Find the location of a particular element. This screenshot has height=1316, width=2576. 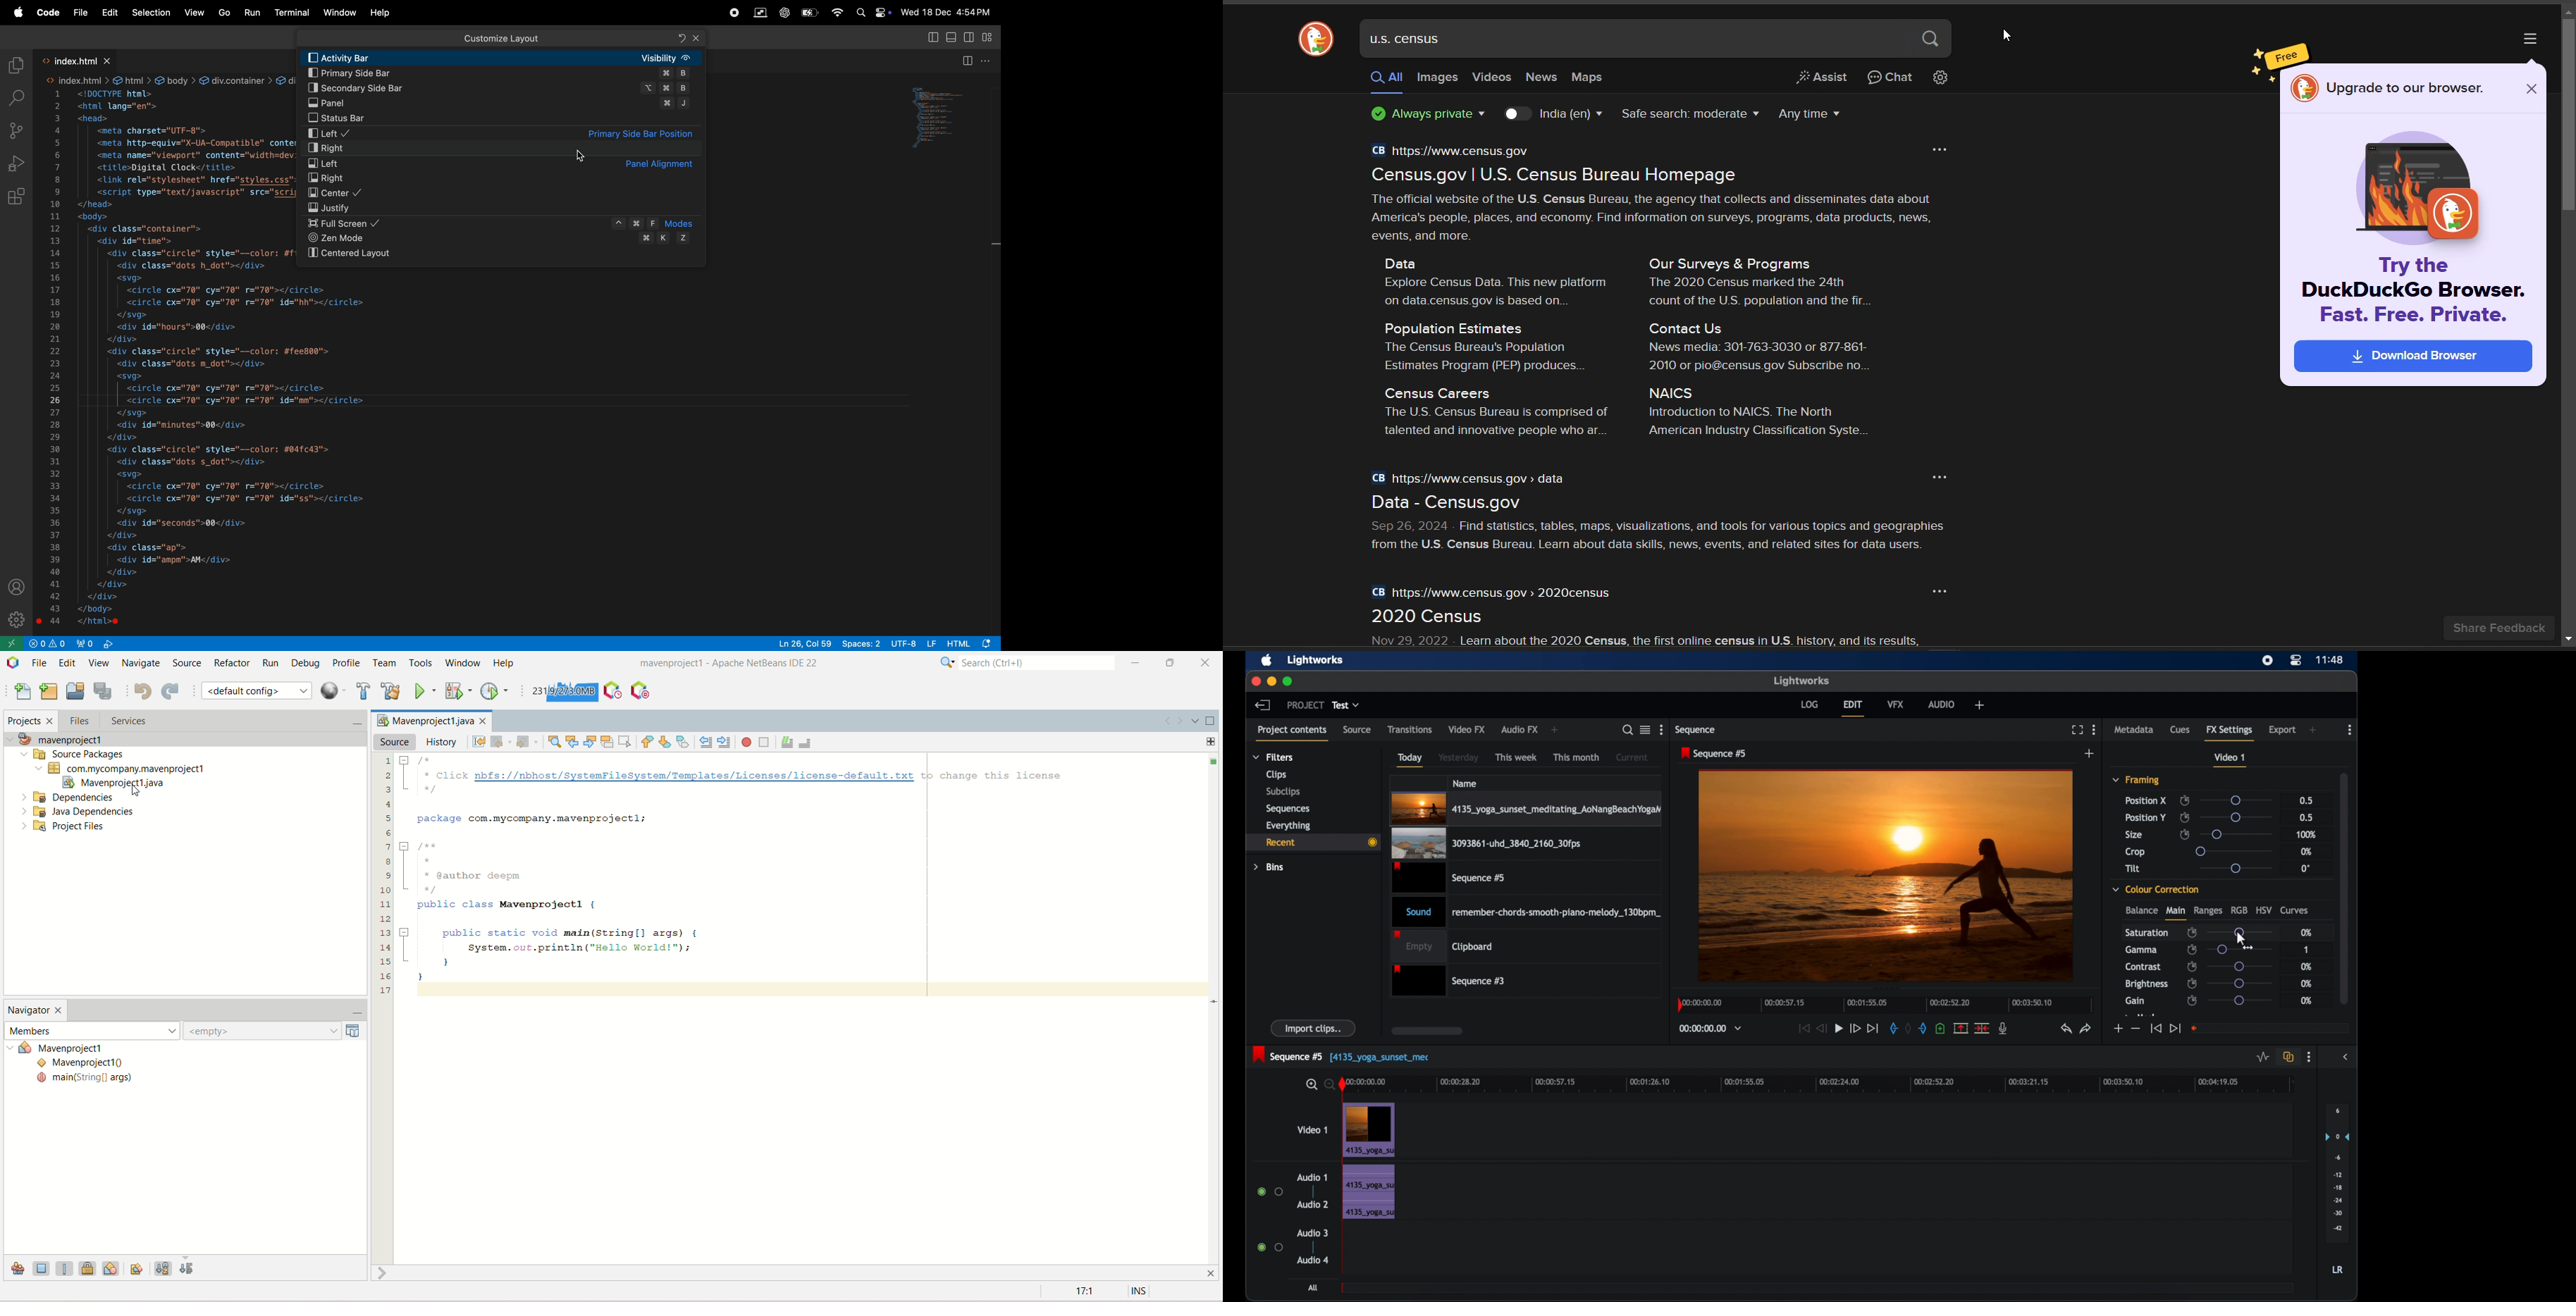

Sep 26, 2024 - Find statistics, tables, maps, visualizations, and tools for various topics and geographies
from the U.S. Census Bureau. Learn about data skills, news, events, and related sites for data users. is located at coordinates (1653, 534).